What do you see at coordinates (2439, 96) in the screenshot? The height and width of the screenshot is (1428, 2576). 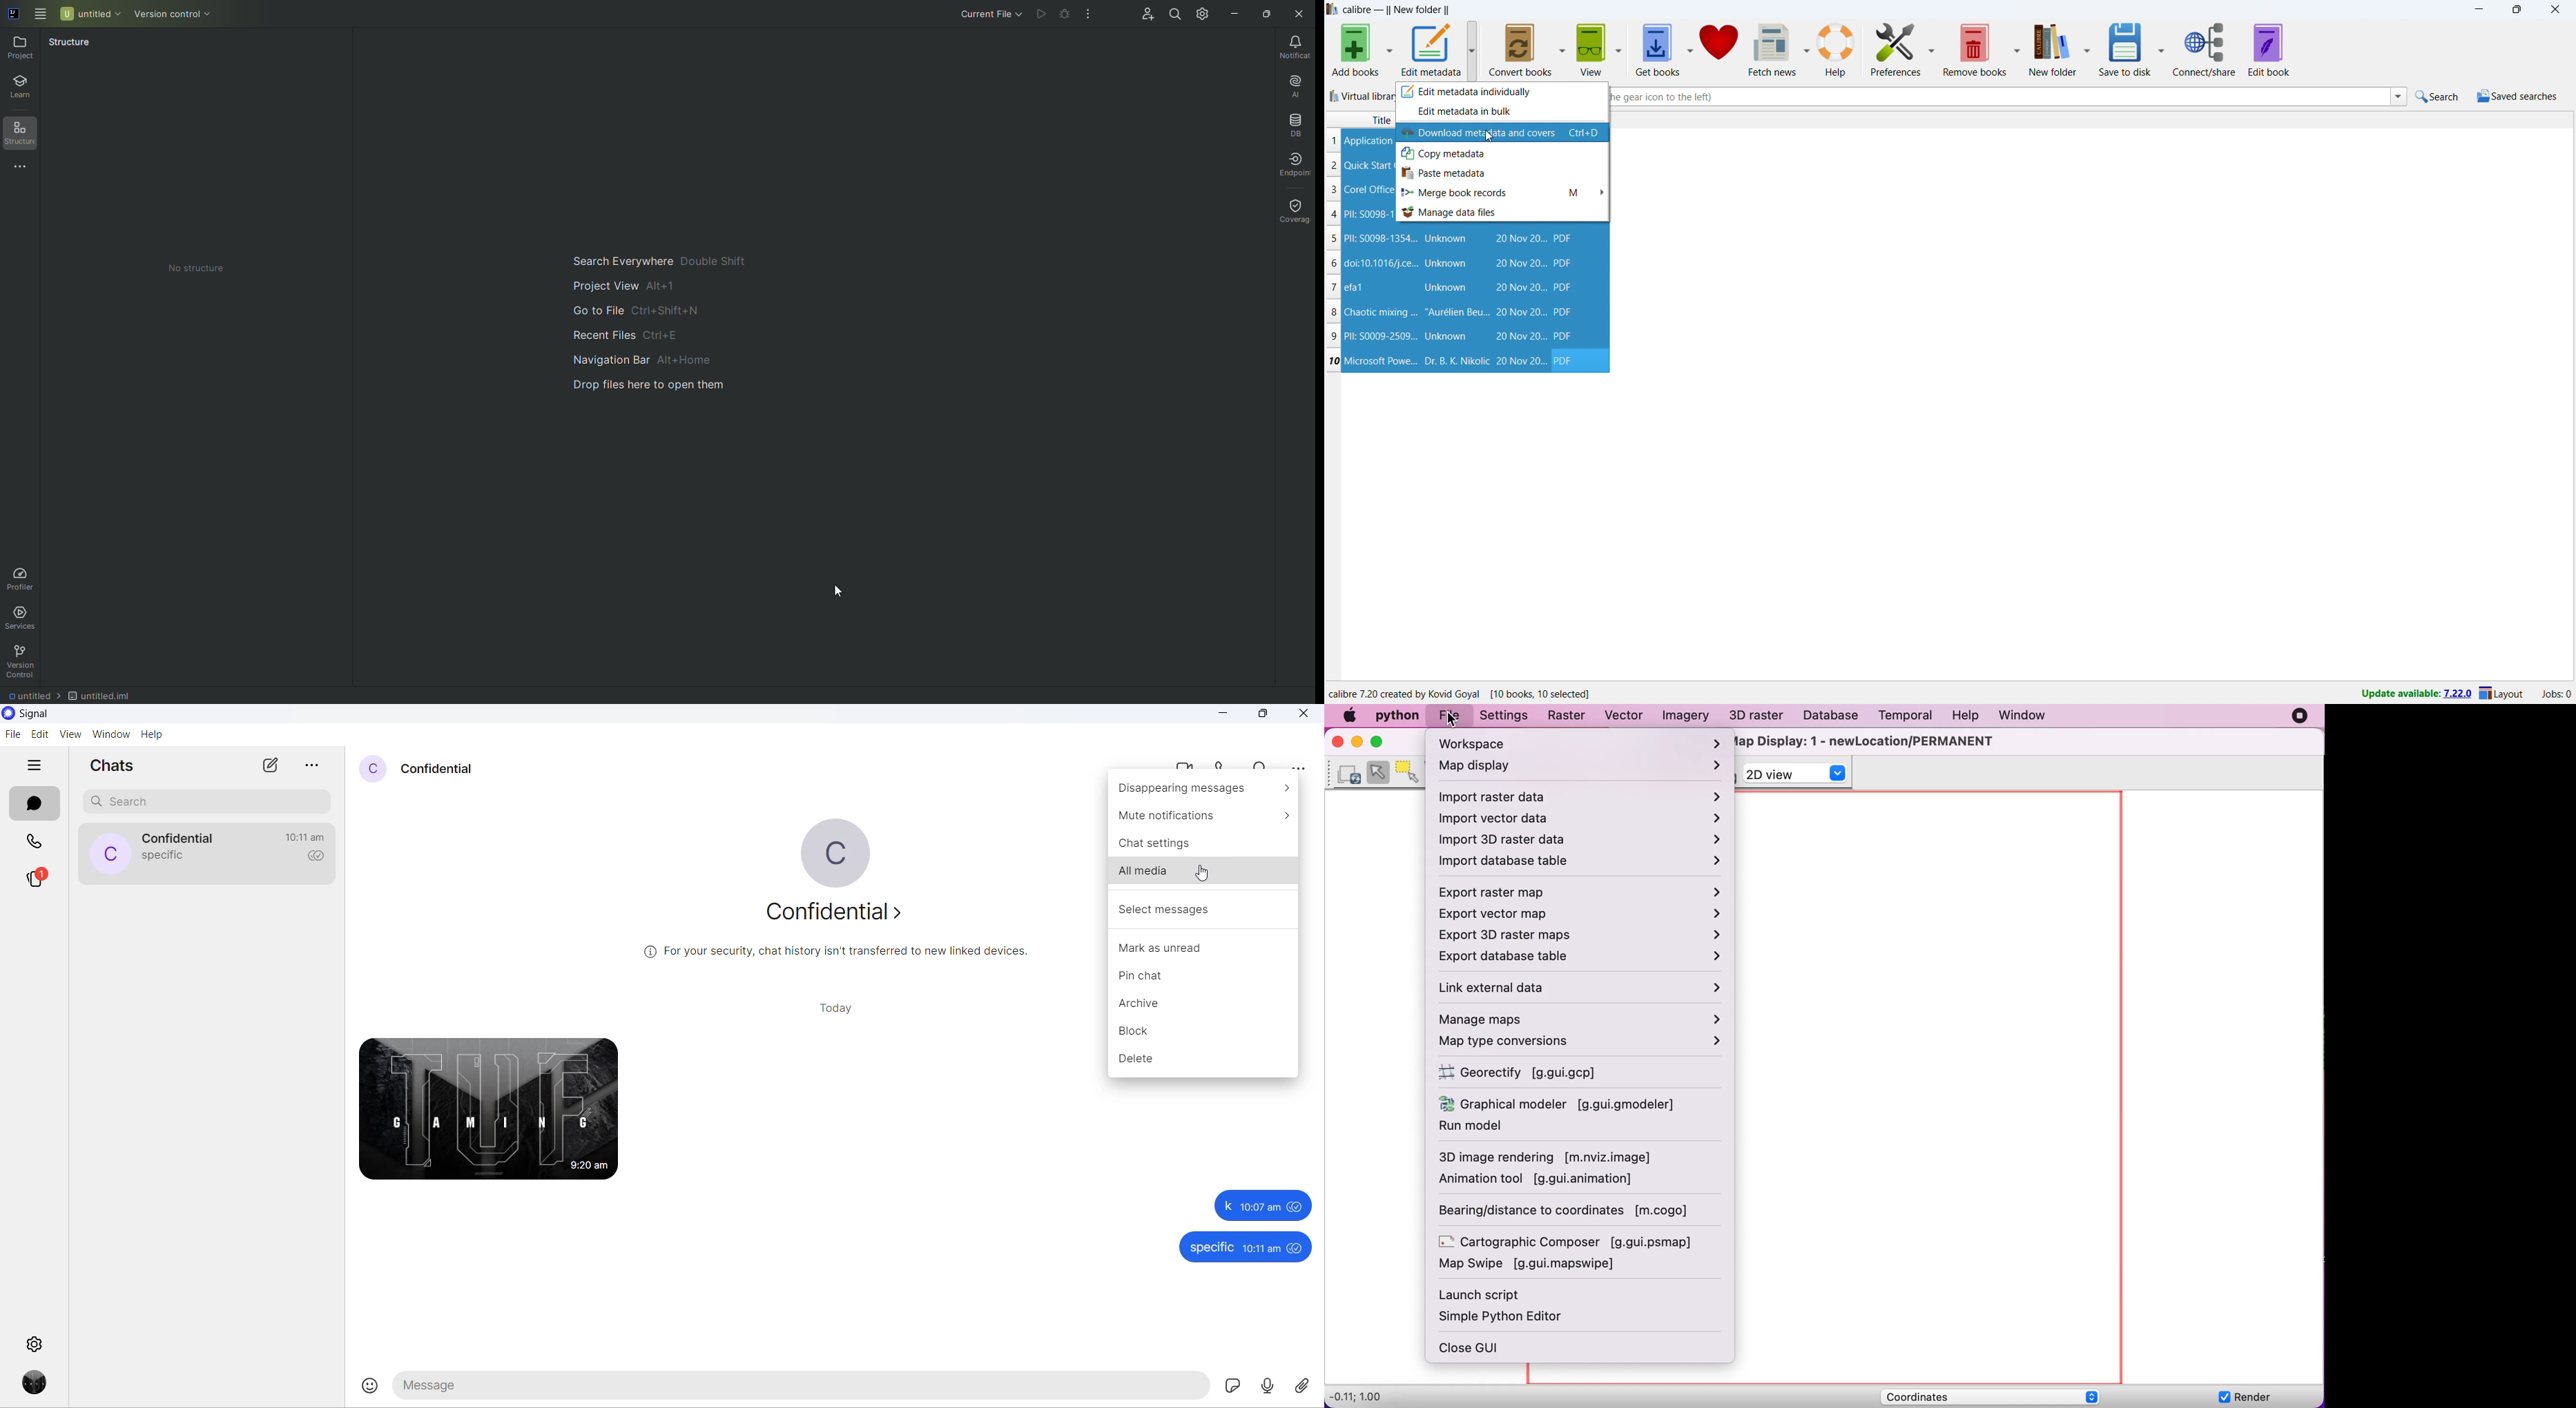 I see `search` at bounding box center [2439, 96].